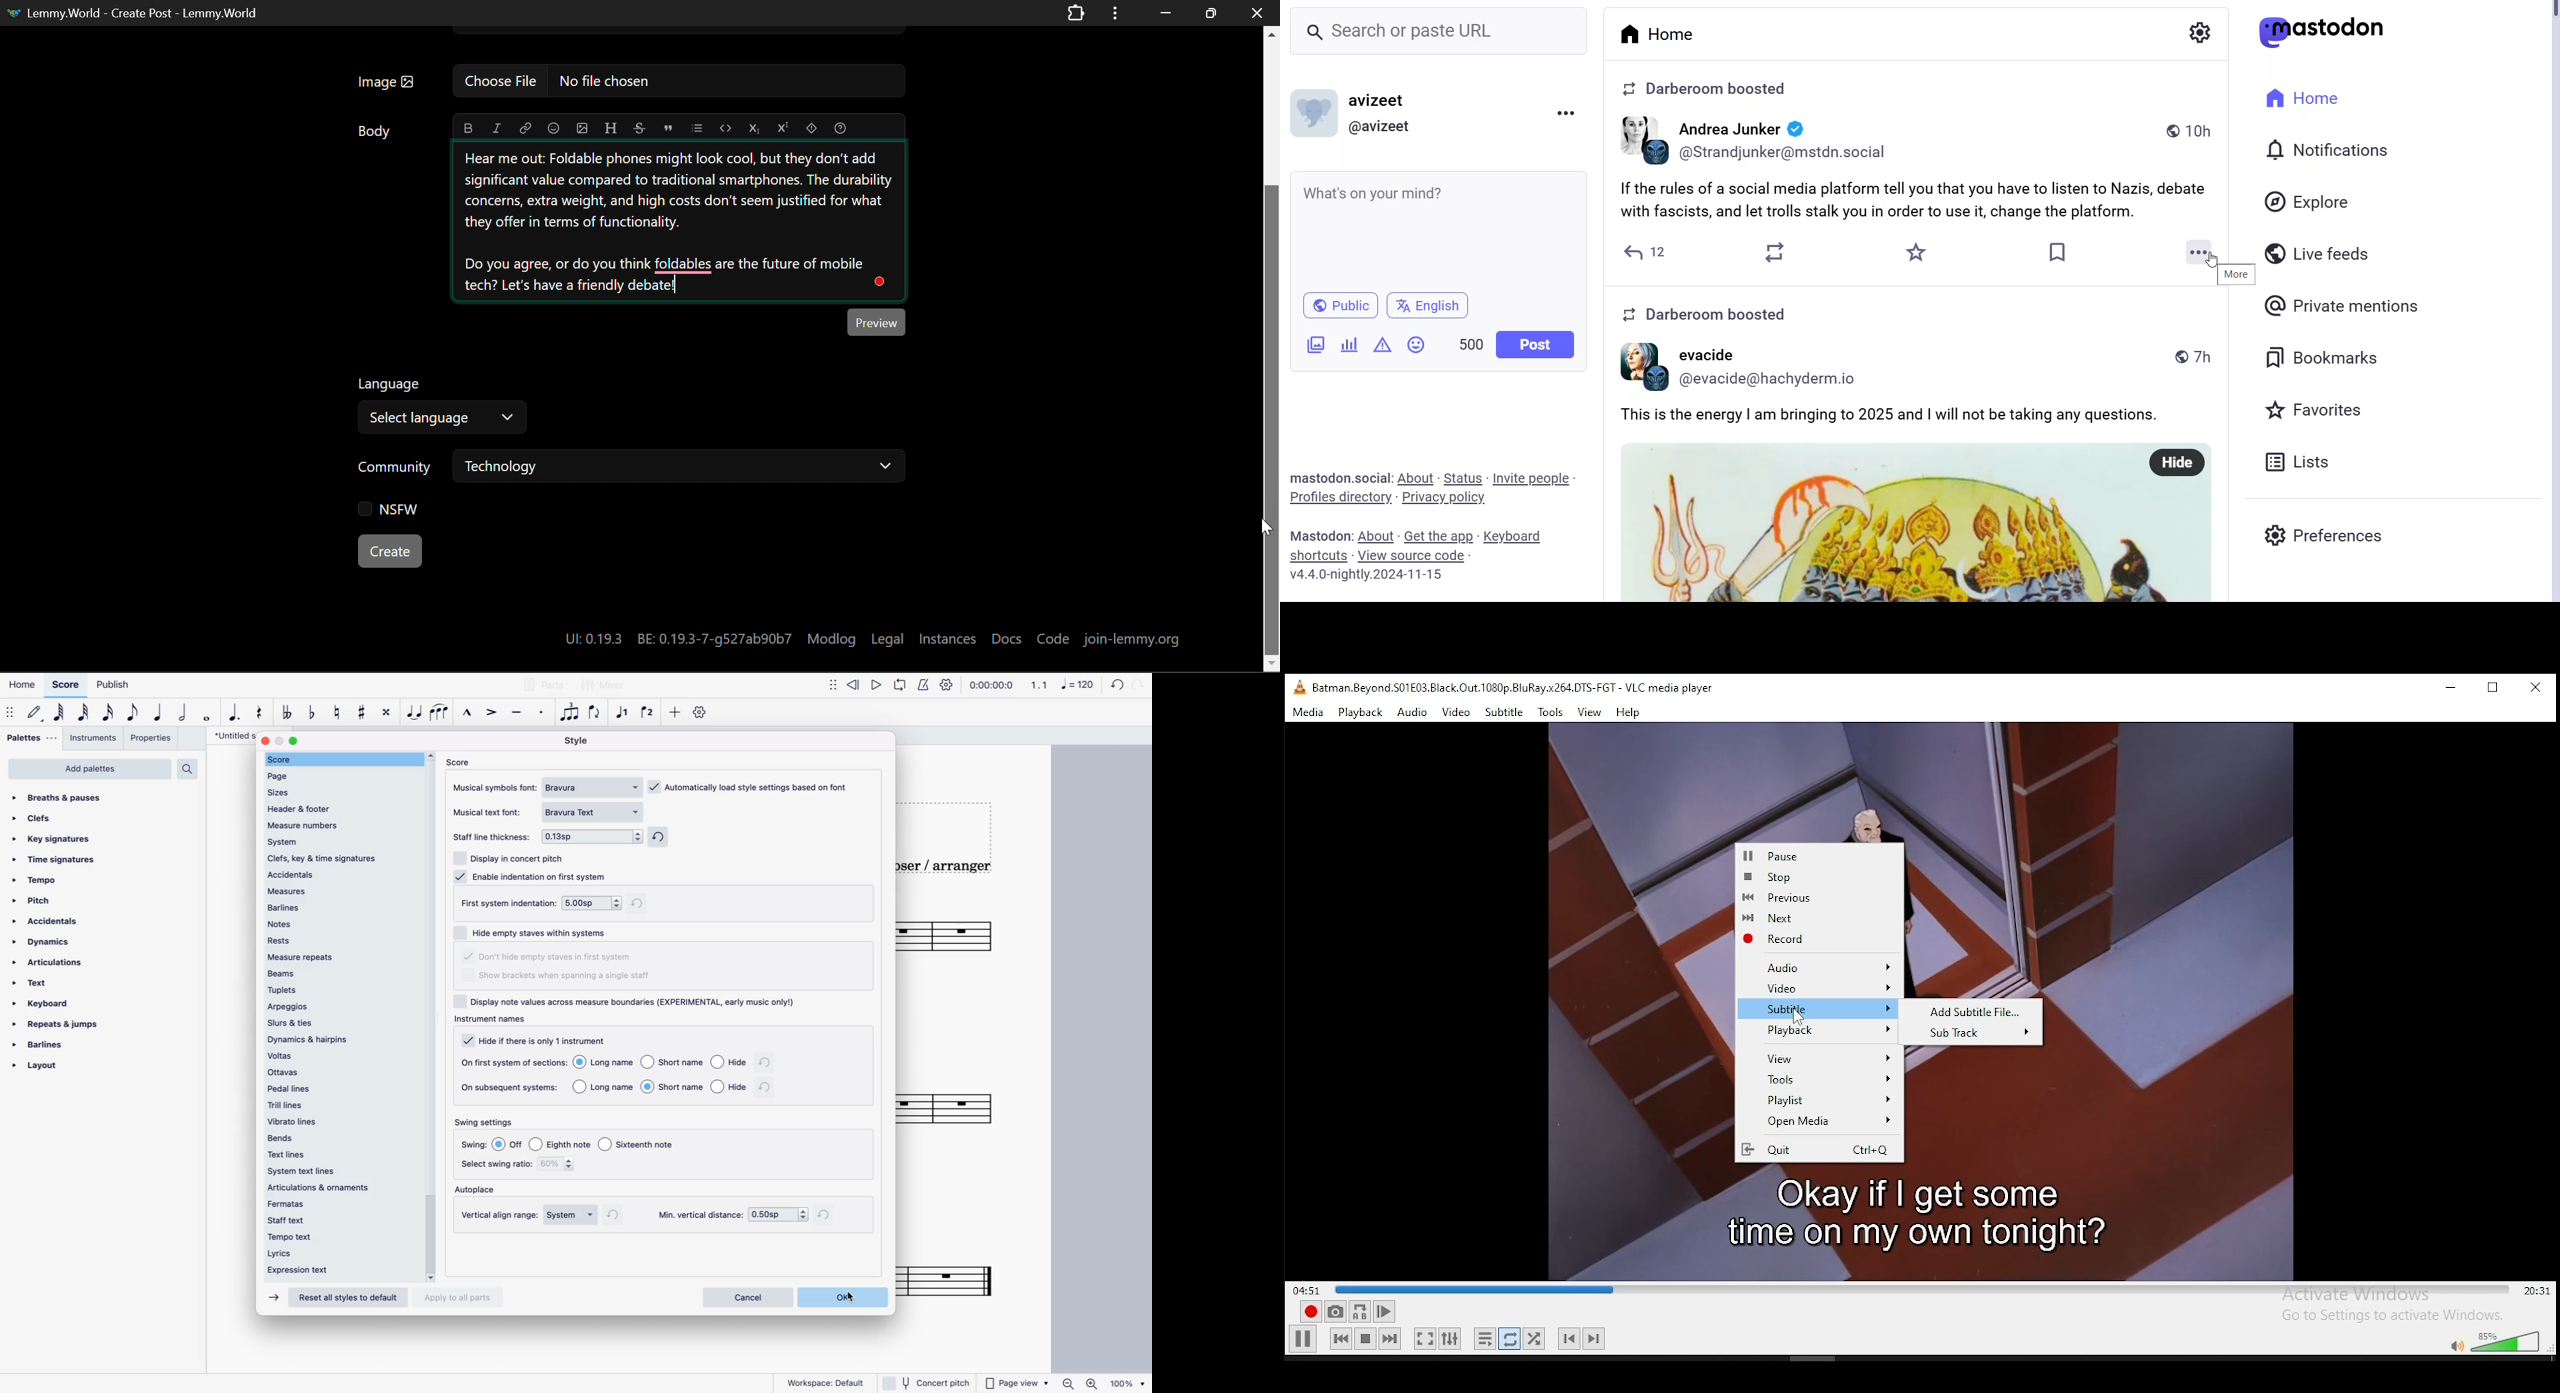 The height and width of the screenshot is (1400, 2576). Describe the element at coordinates (341, 1022) in the screenshot. I see `slurs & ties` at that location.